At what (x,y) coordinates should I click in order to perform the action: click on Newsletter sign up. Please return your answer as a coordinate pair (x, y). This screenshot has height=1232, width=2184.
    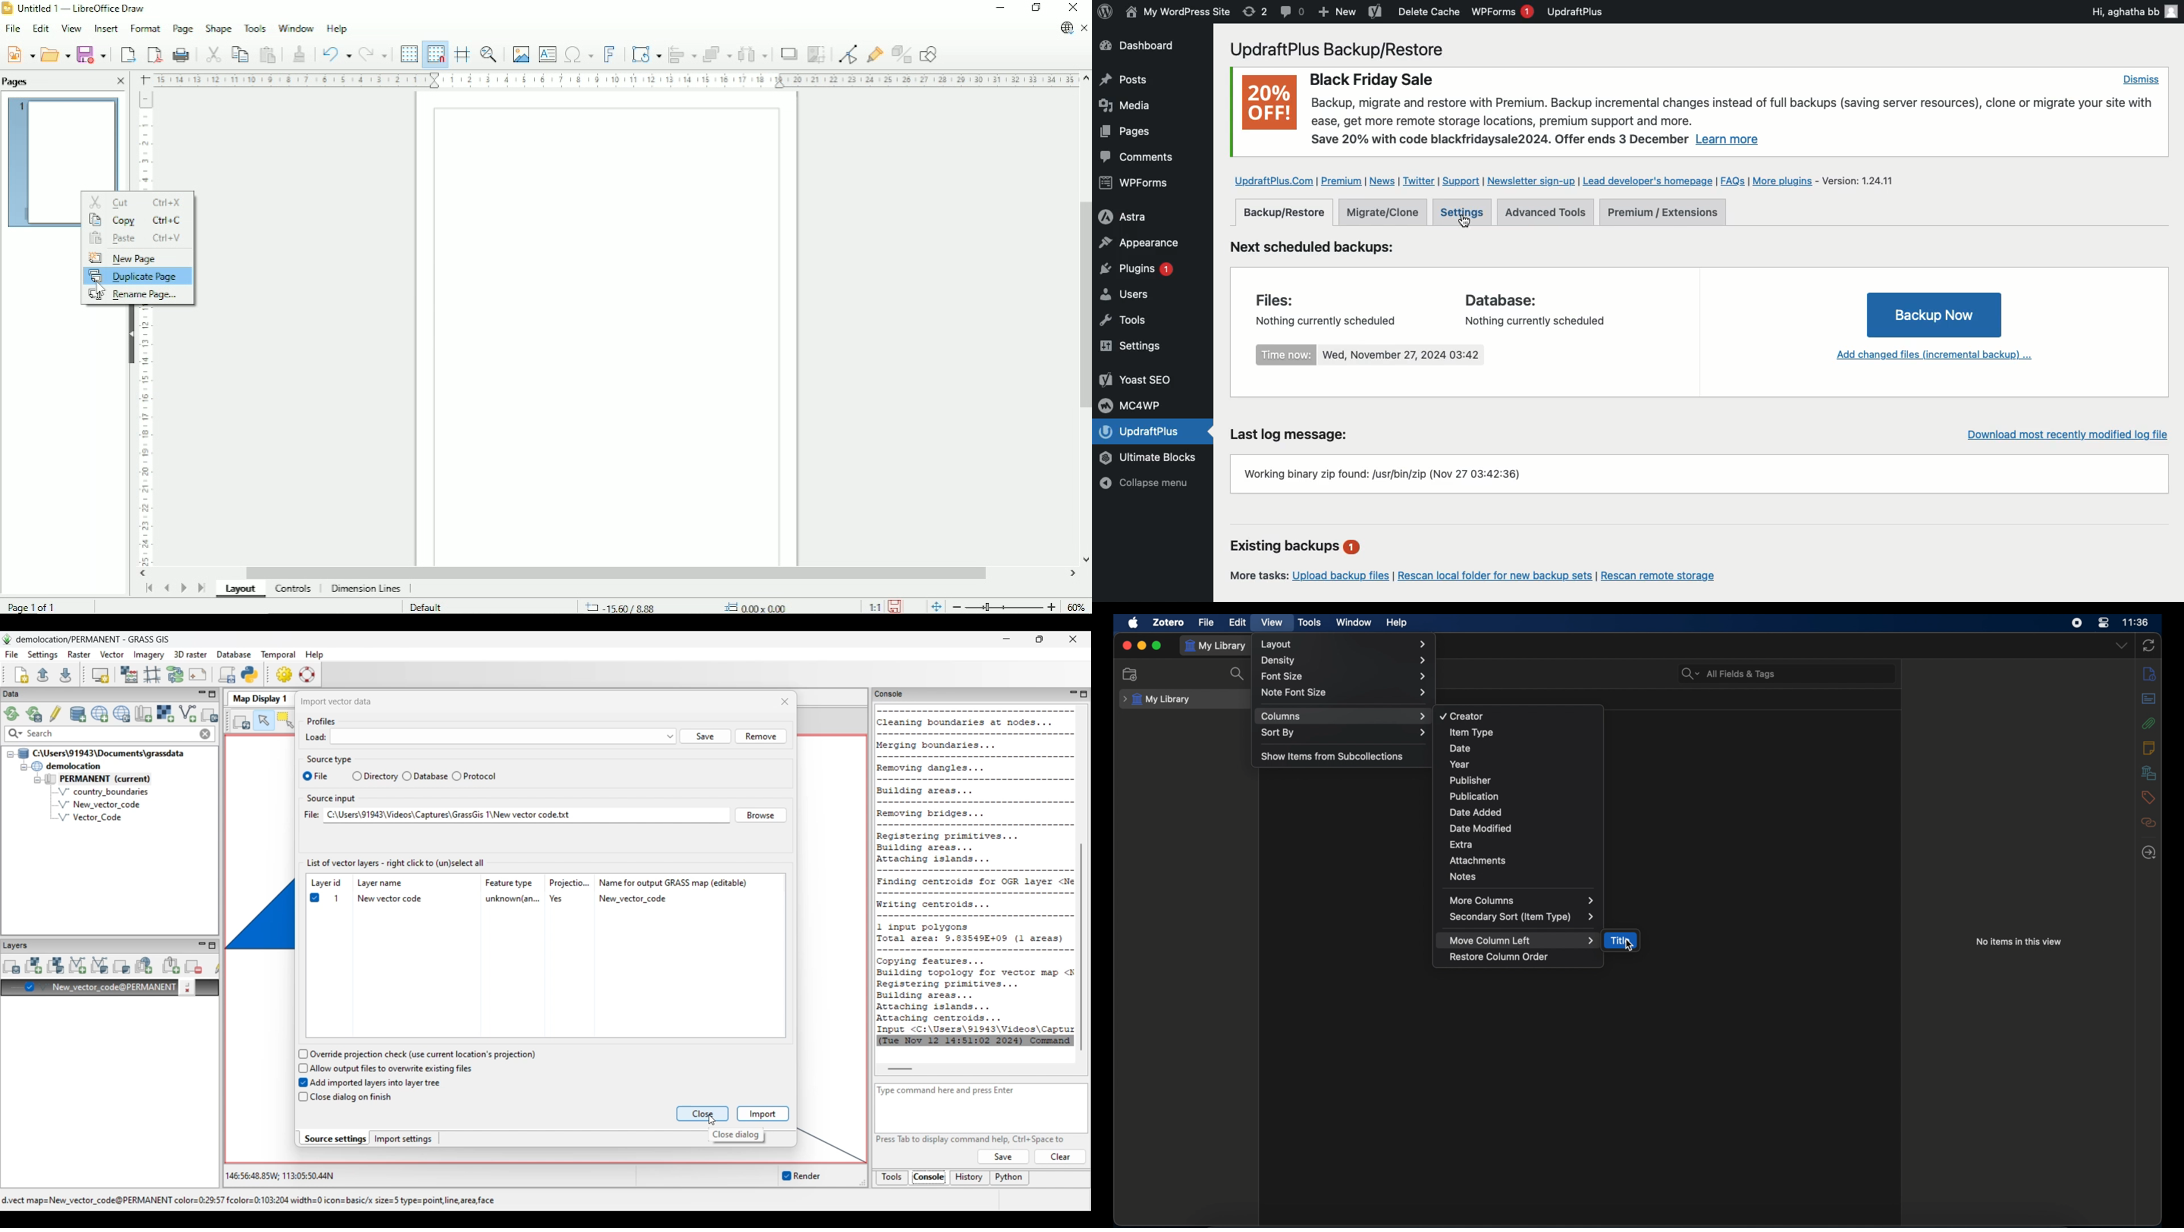
    Looking at the image, I should click on (1529, 180).